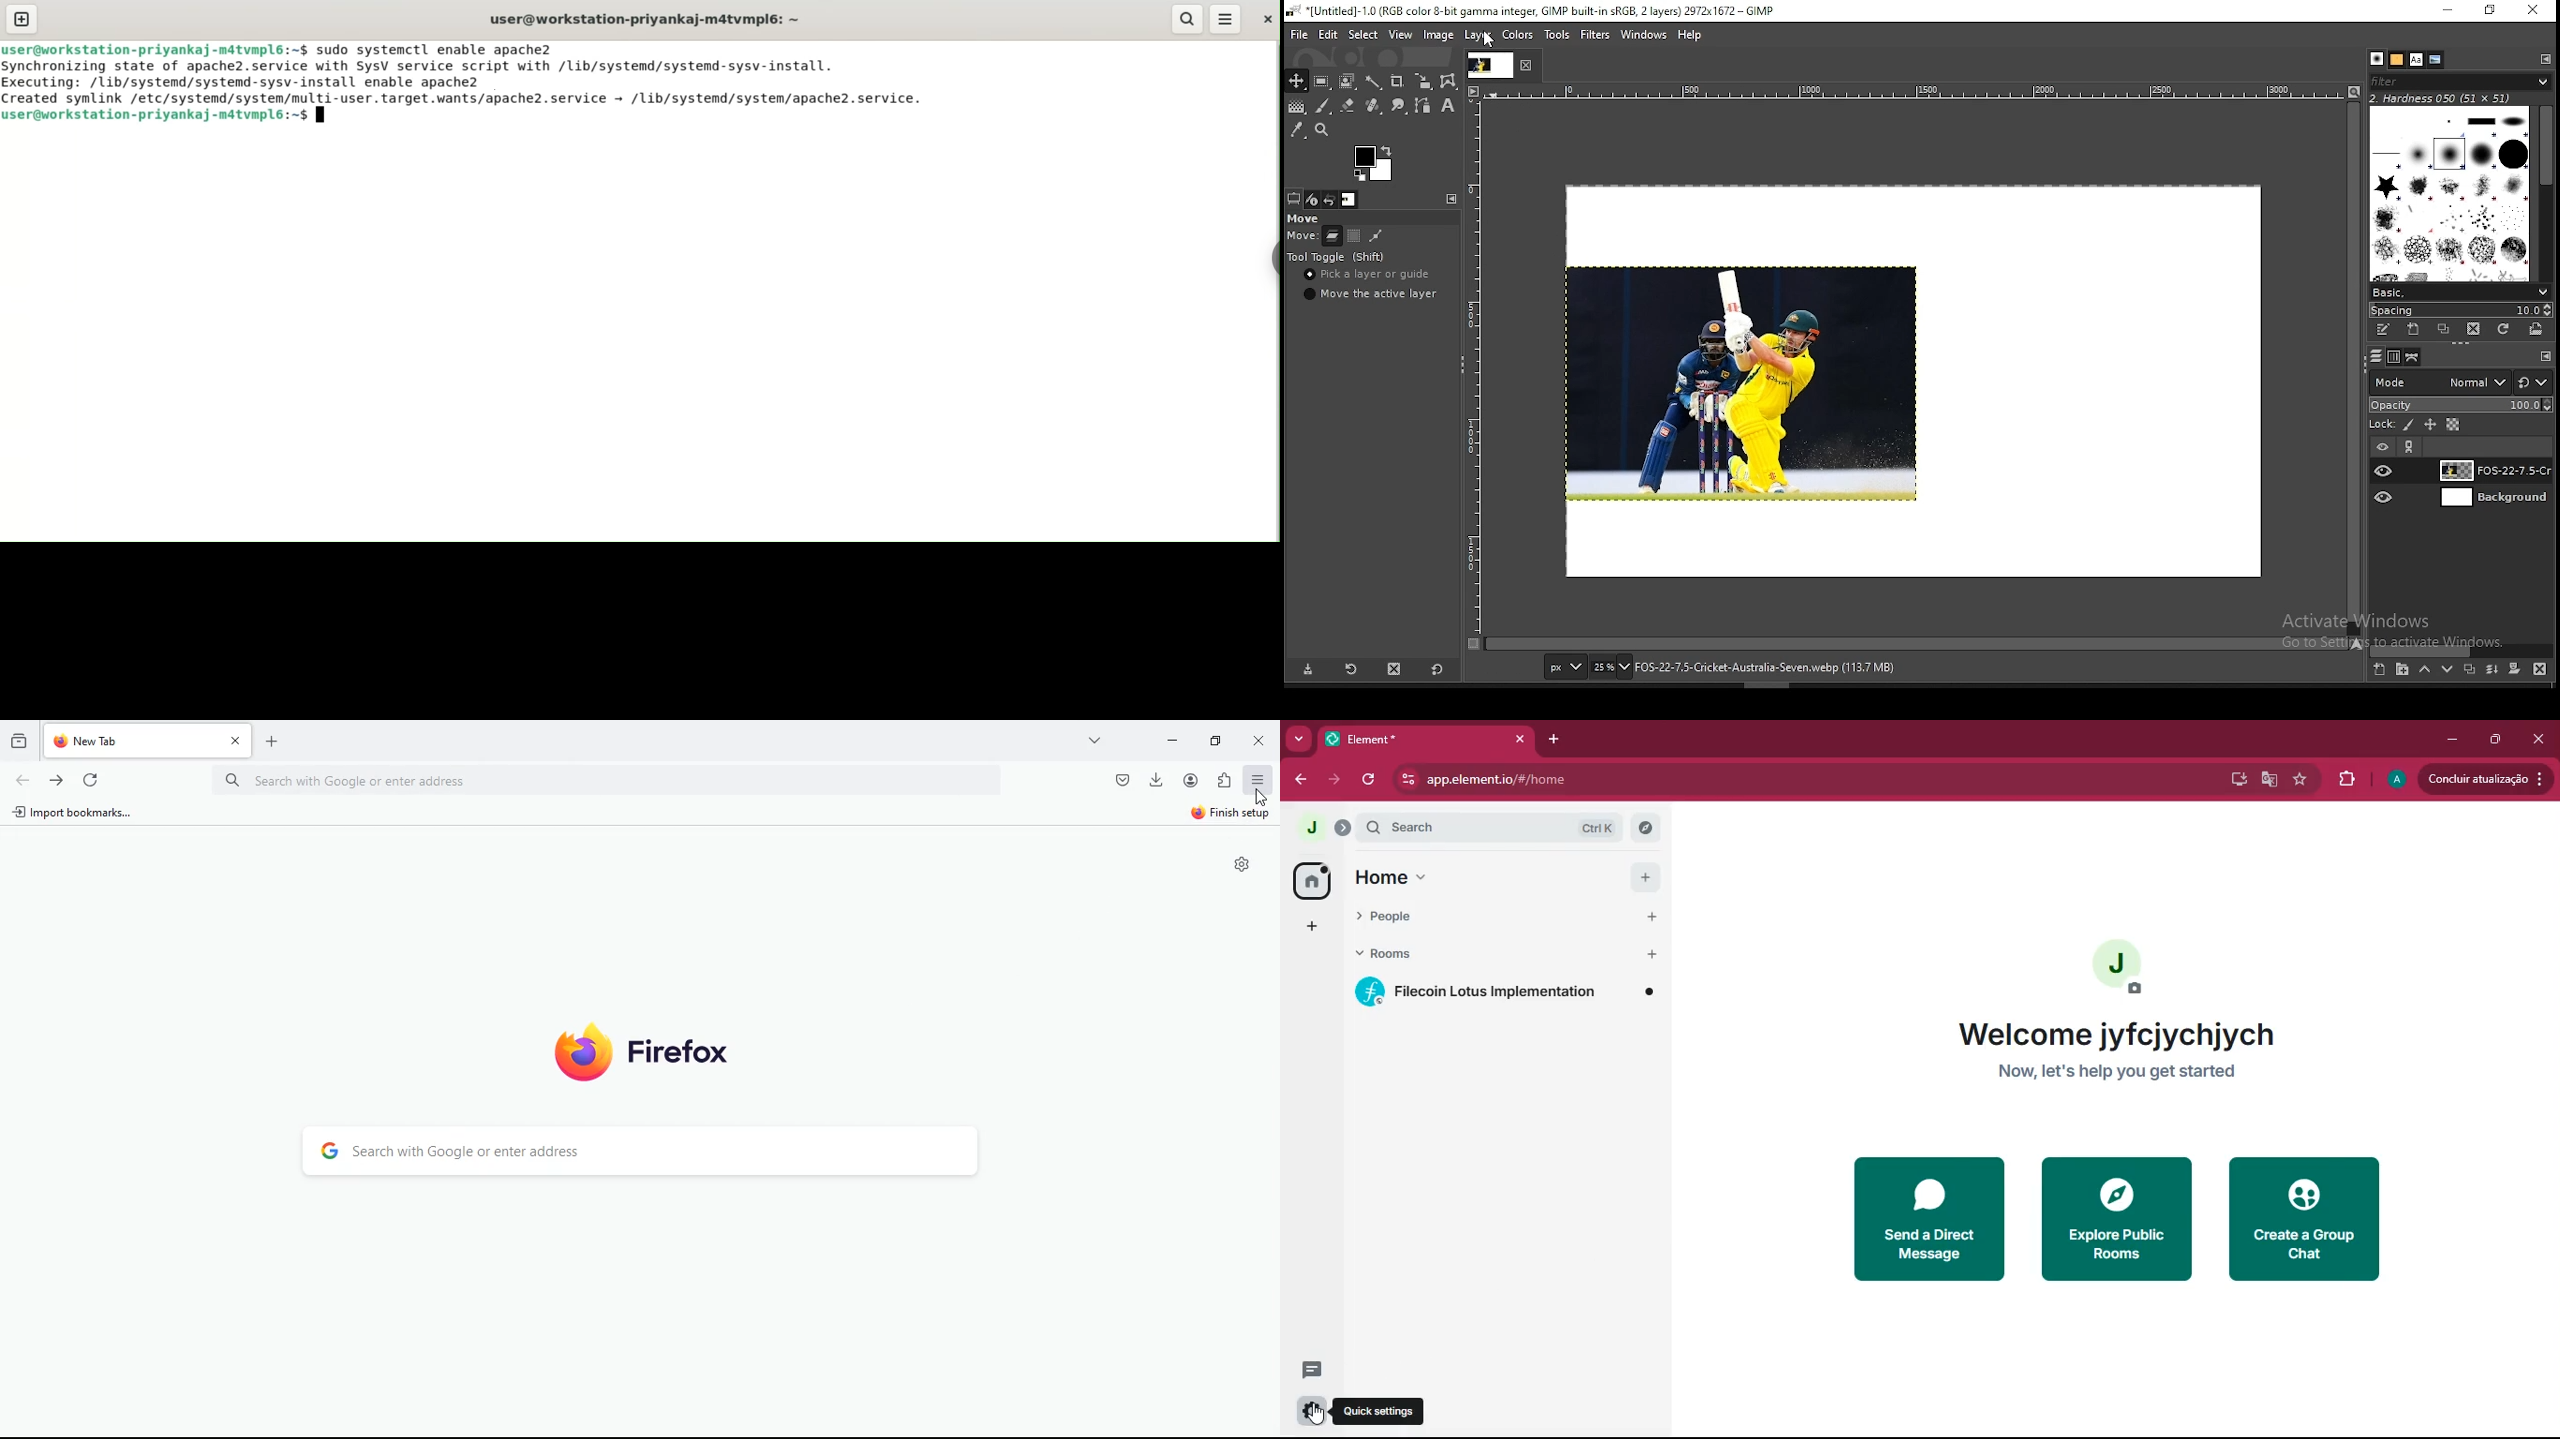  I want to click on more, so click(1300, 738).